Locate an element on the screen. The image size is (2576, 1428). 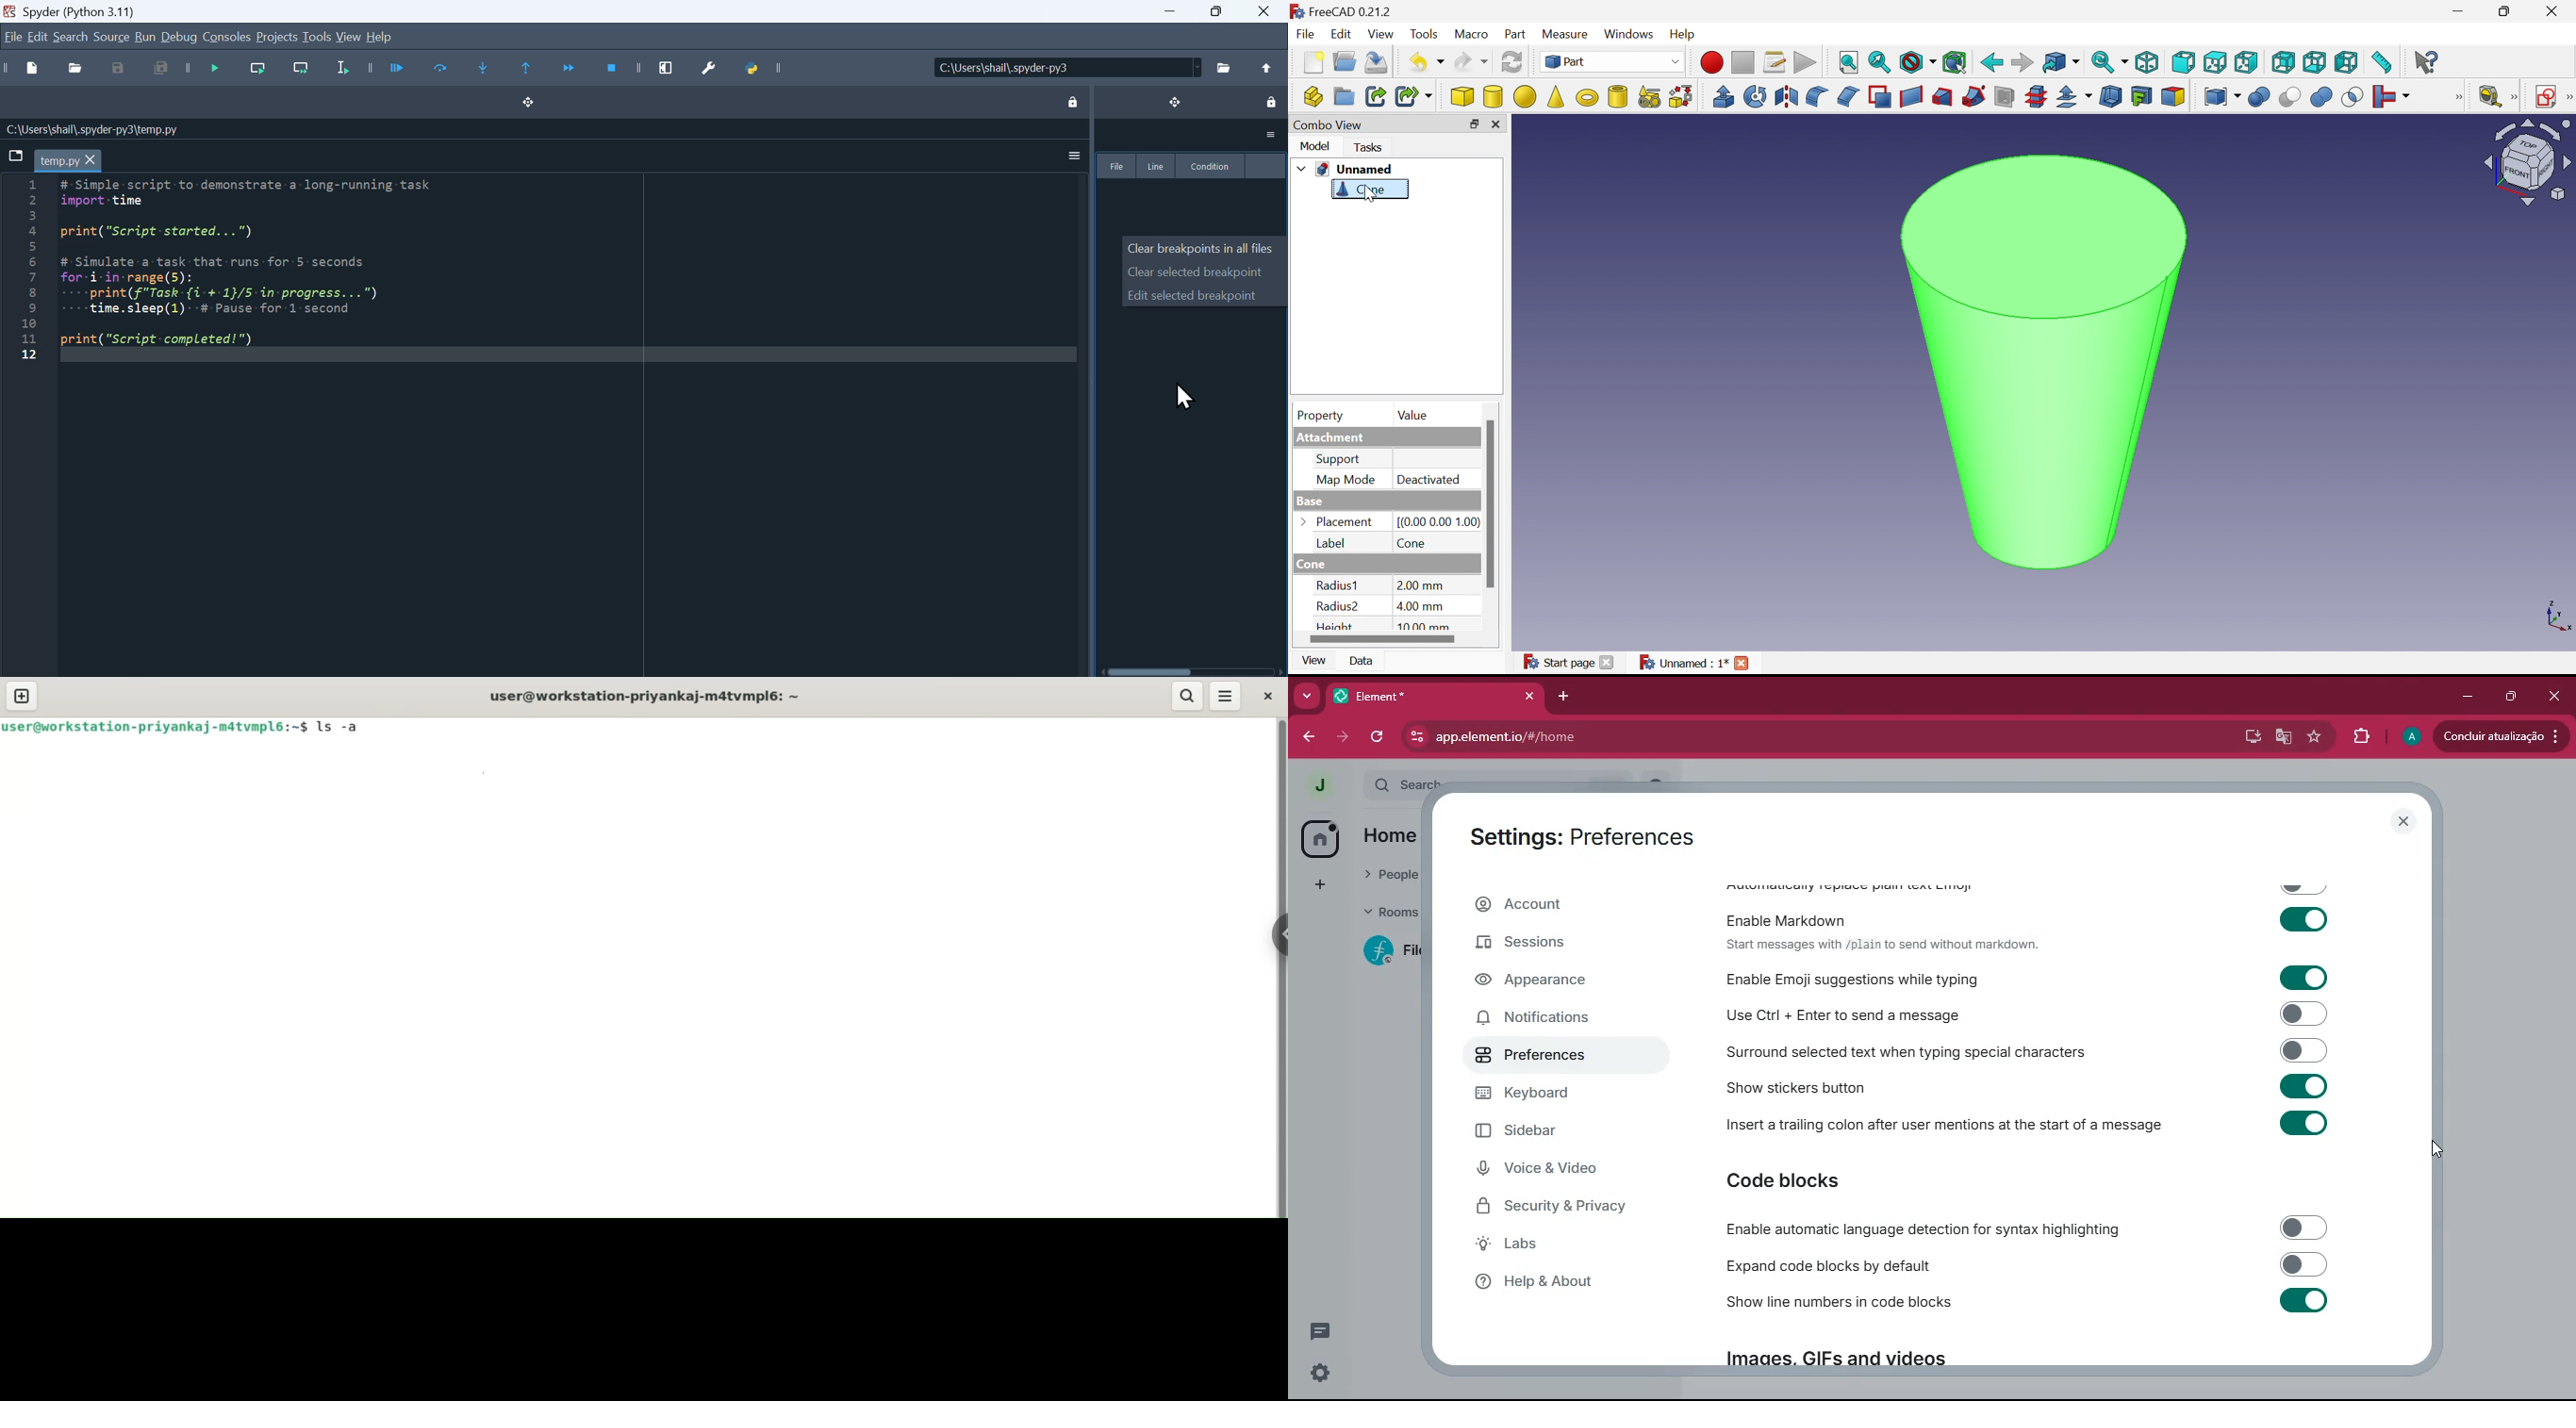
Support is located at coordinates (1338, 460).